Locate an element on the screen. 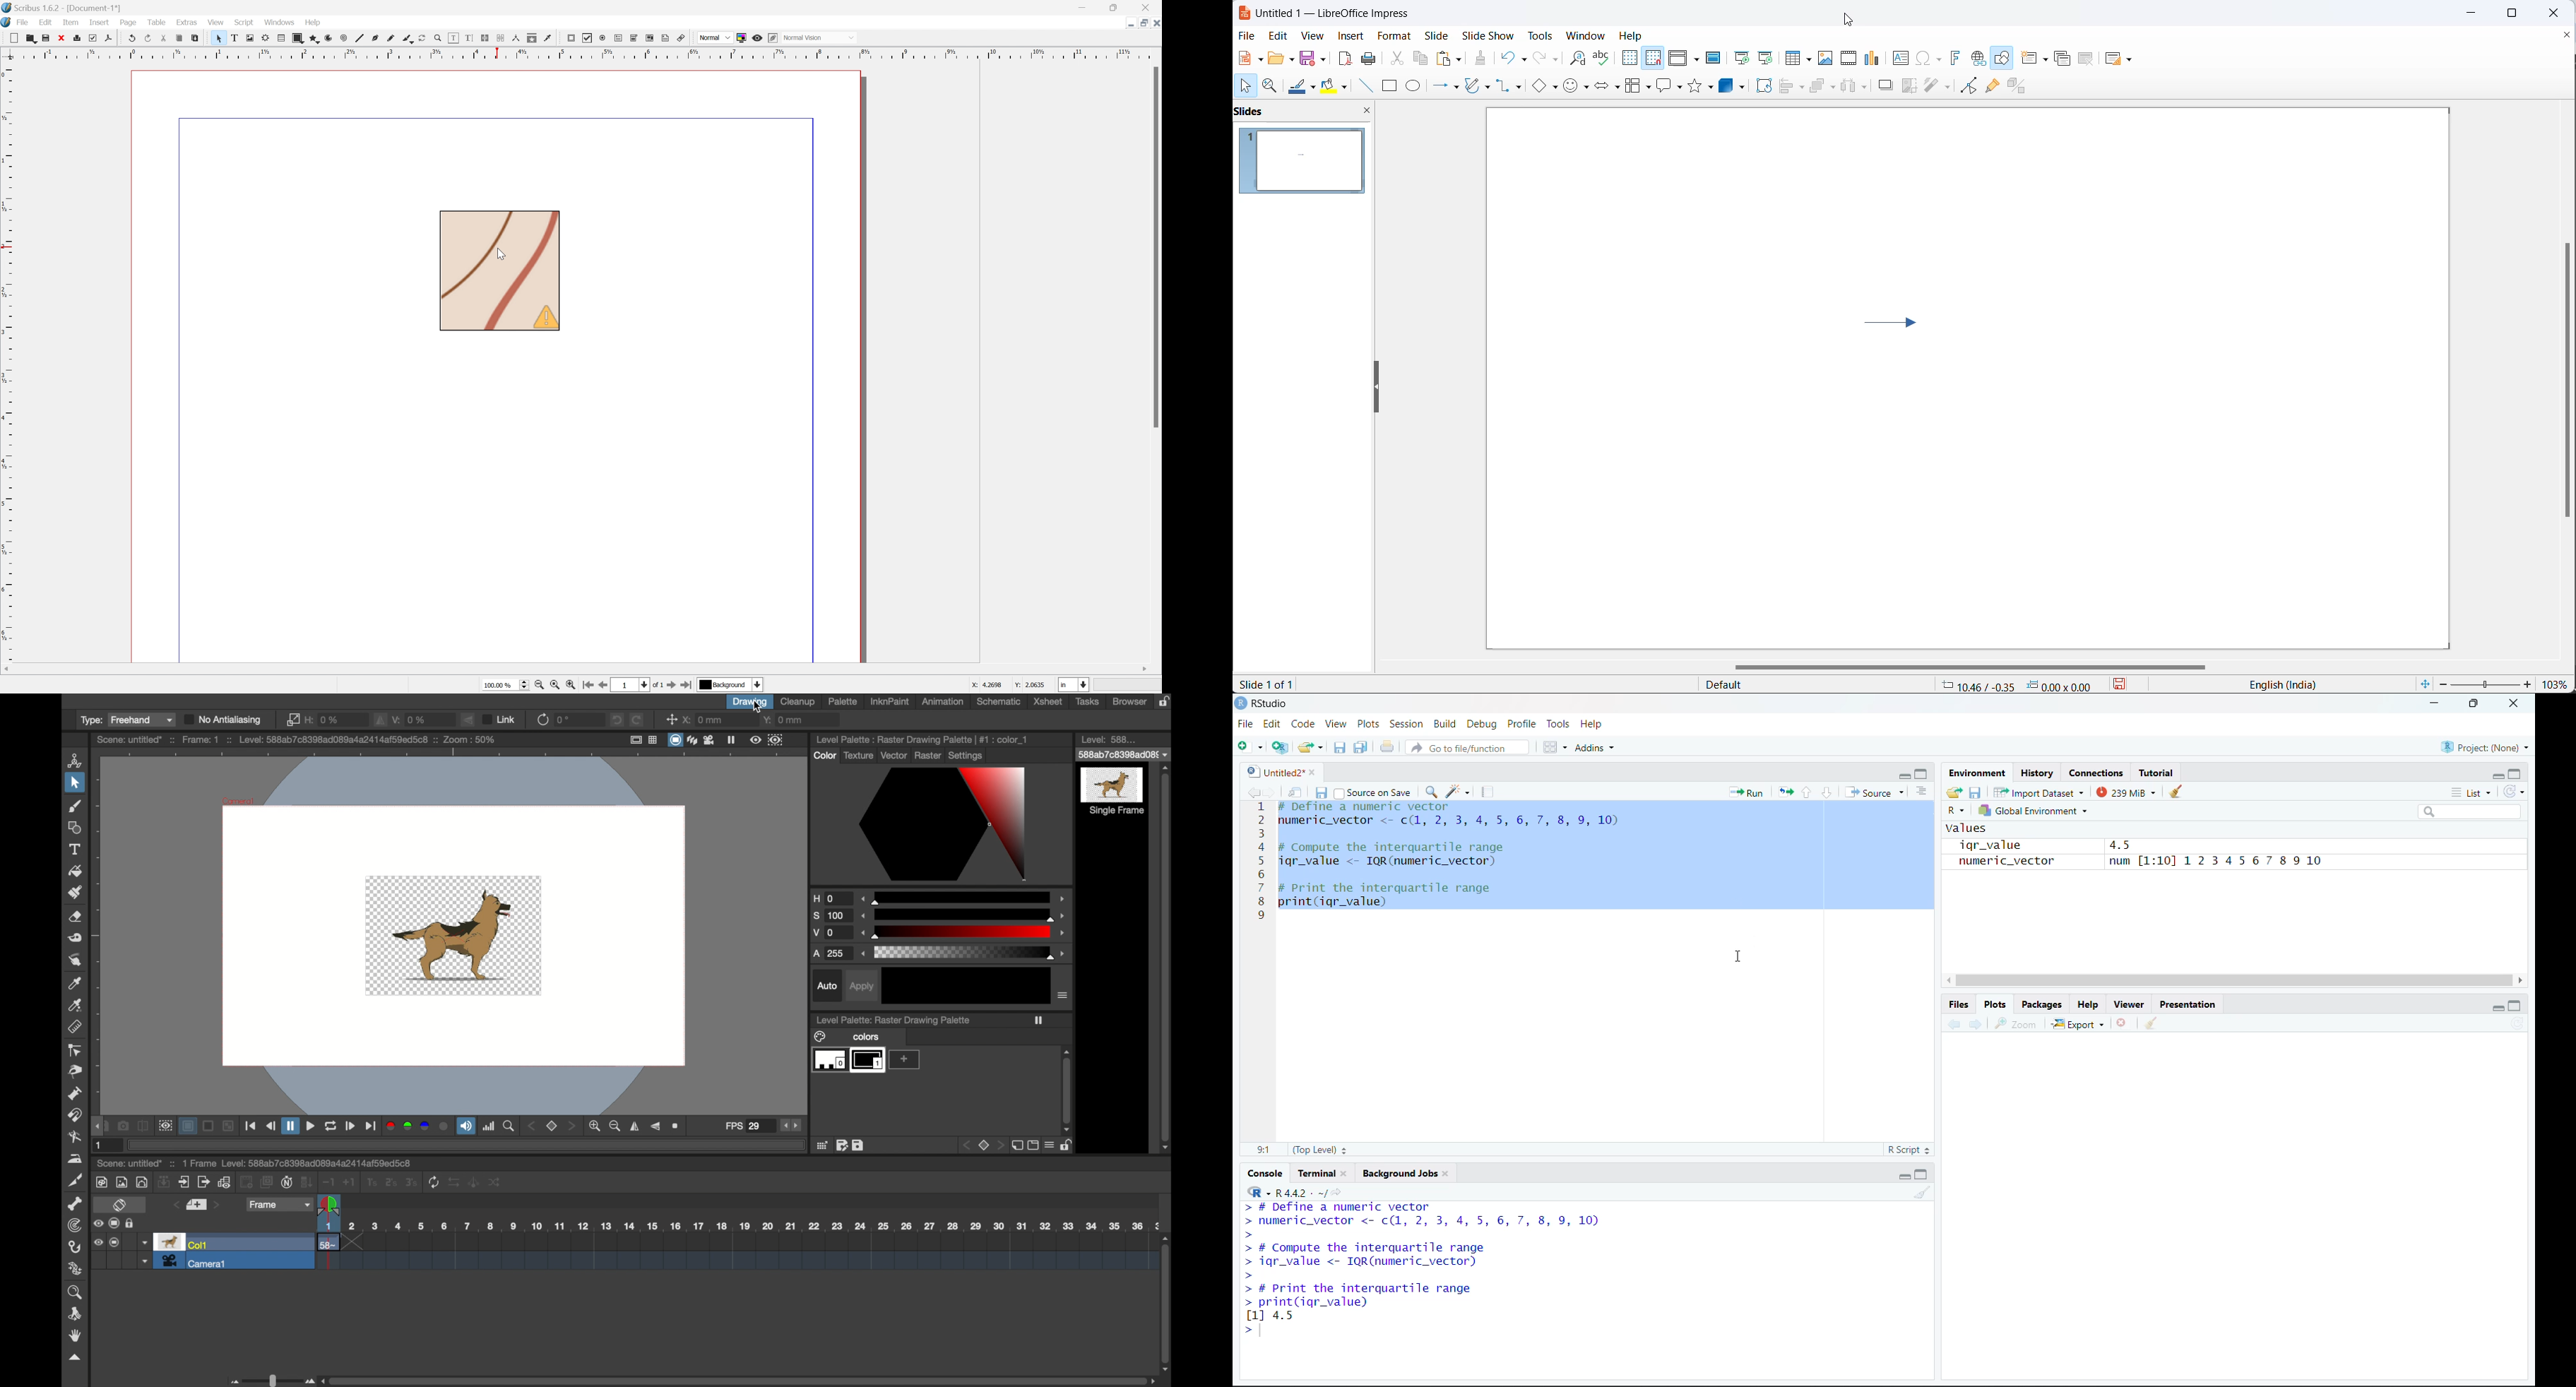  values
igqr_value 4.5
numeric_vector num [1:10] 1234567 8910 is located at coordinates (2134, 855).